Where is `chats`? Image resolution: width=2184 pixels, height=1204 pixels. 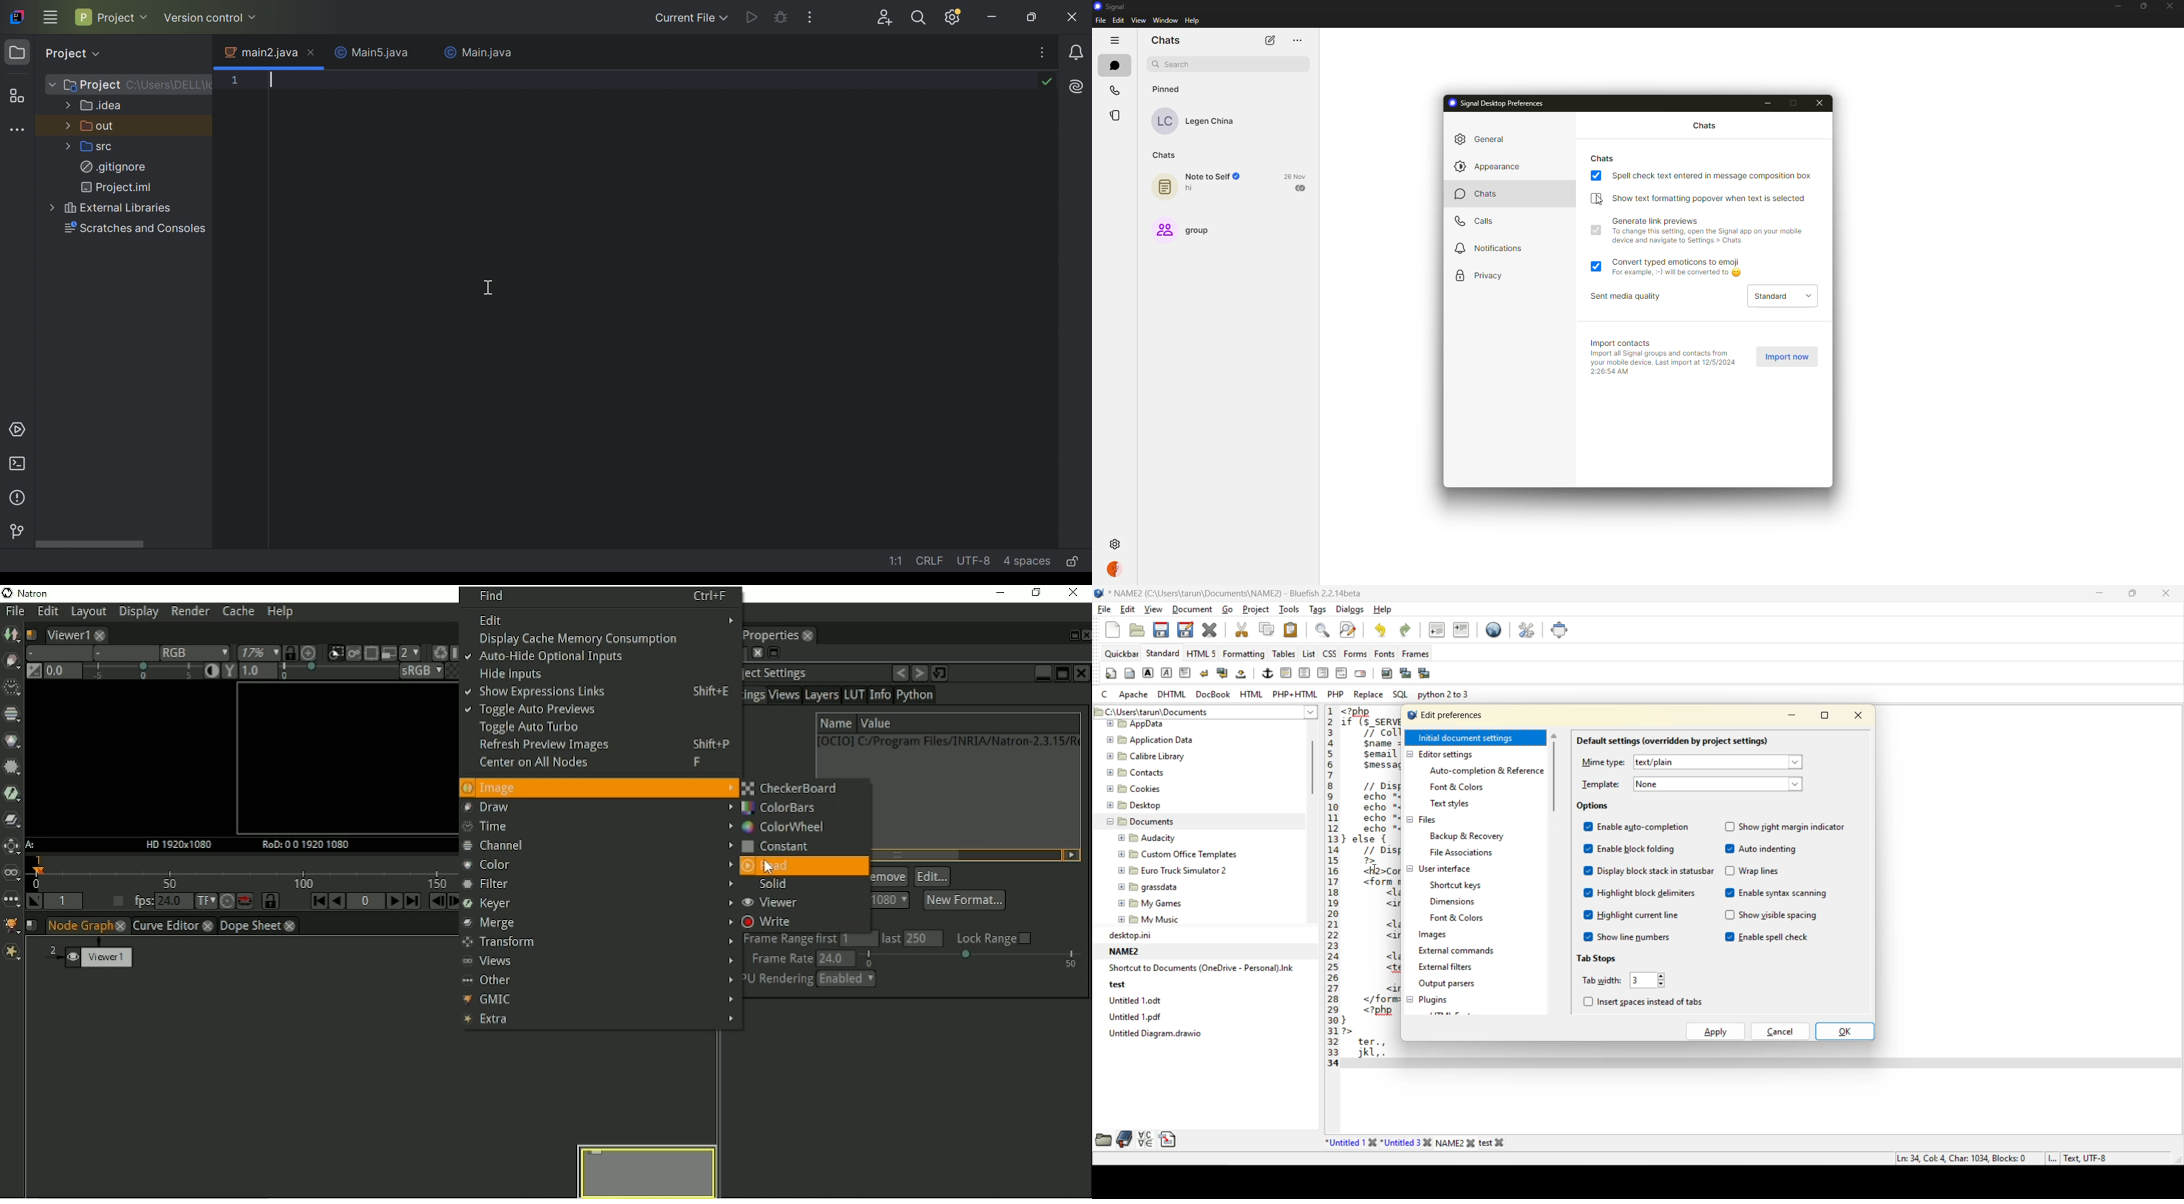
chats is located at coordinates (1702, 126).